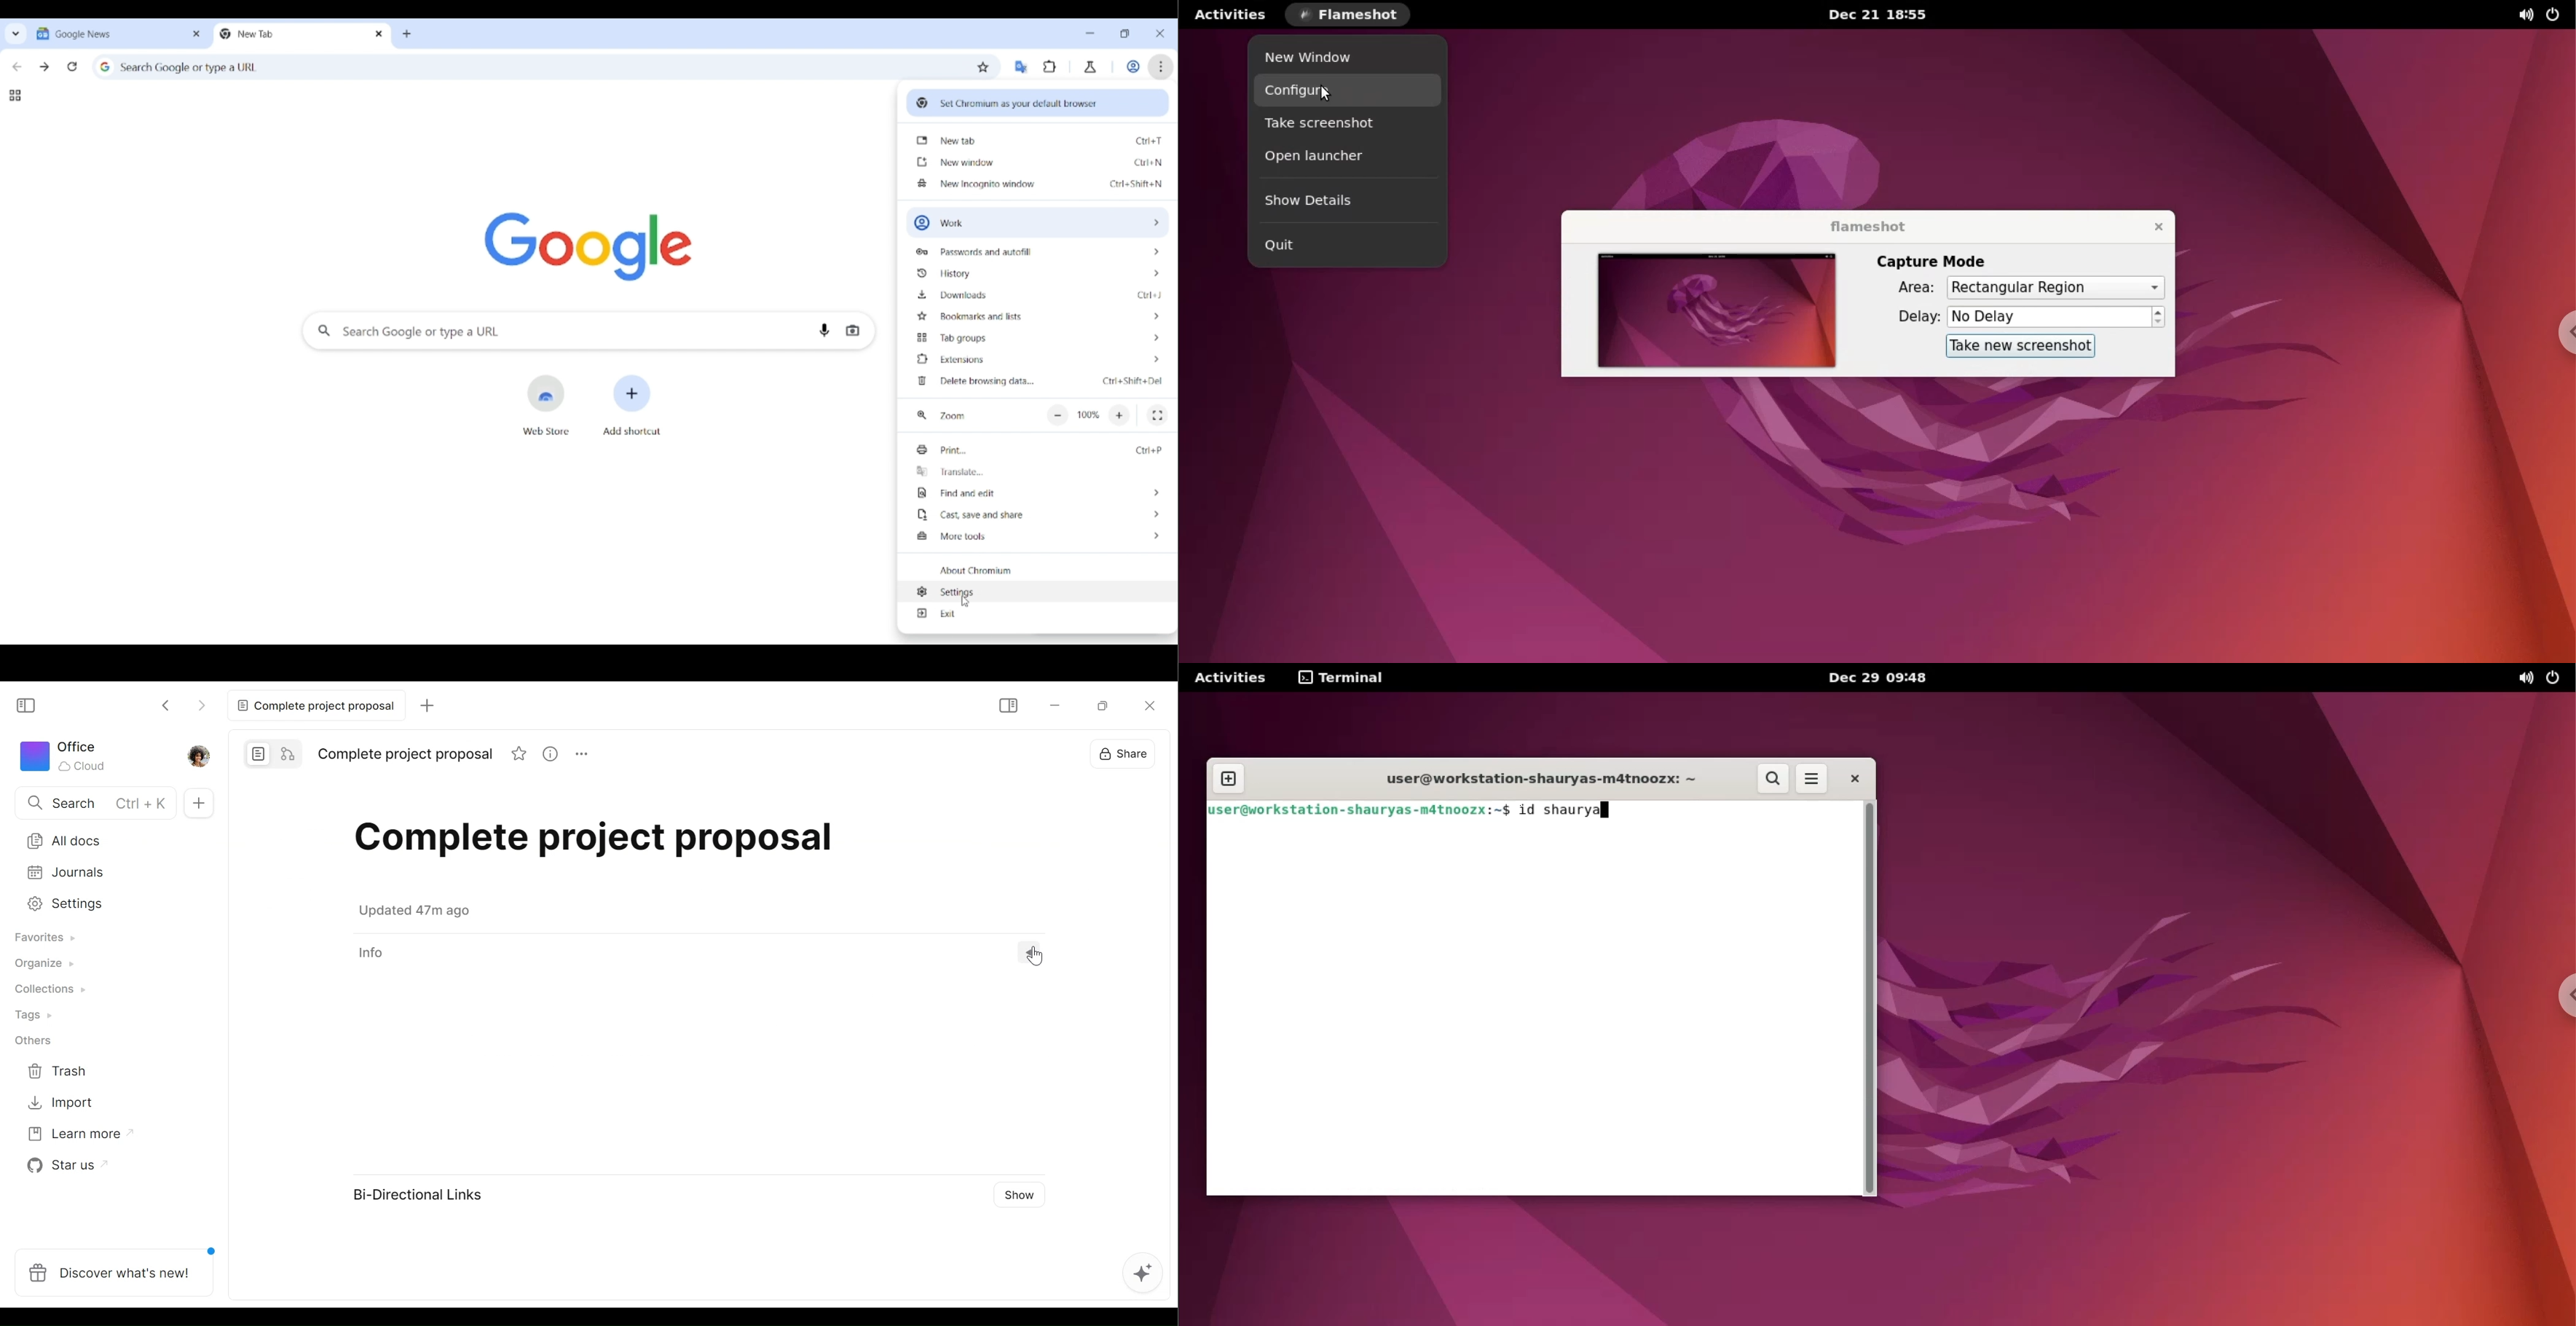 This screenshot has width=2576, height=1344. I want to click on Google translator extension, so click(1021, 67).